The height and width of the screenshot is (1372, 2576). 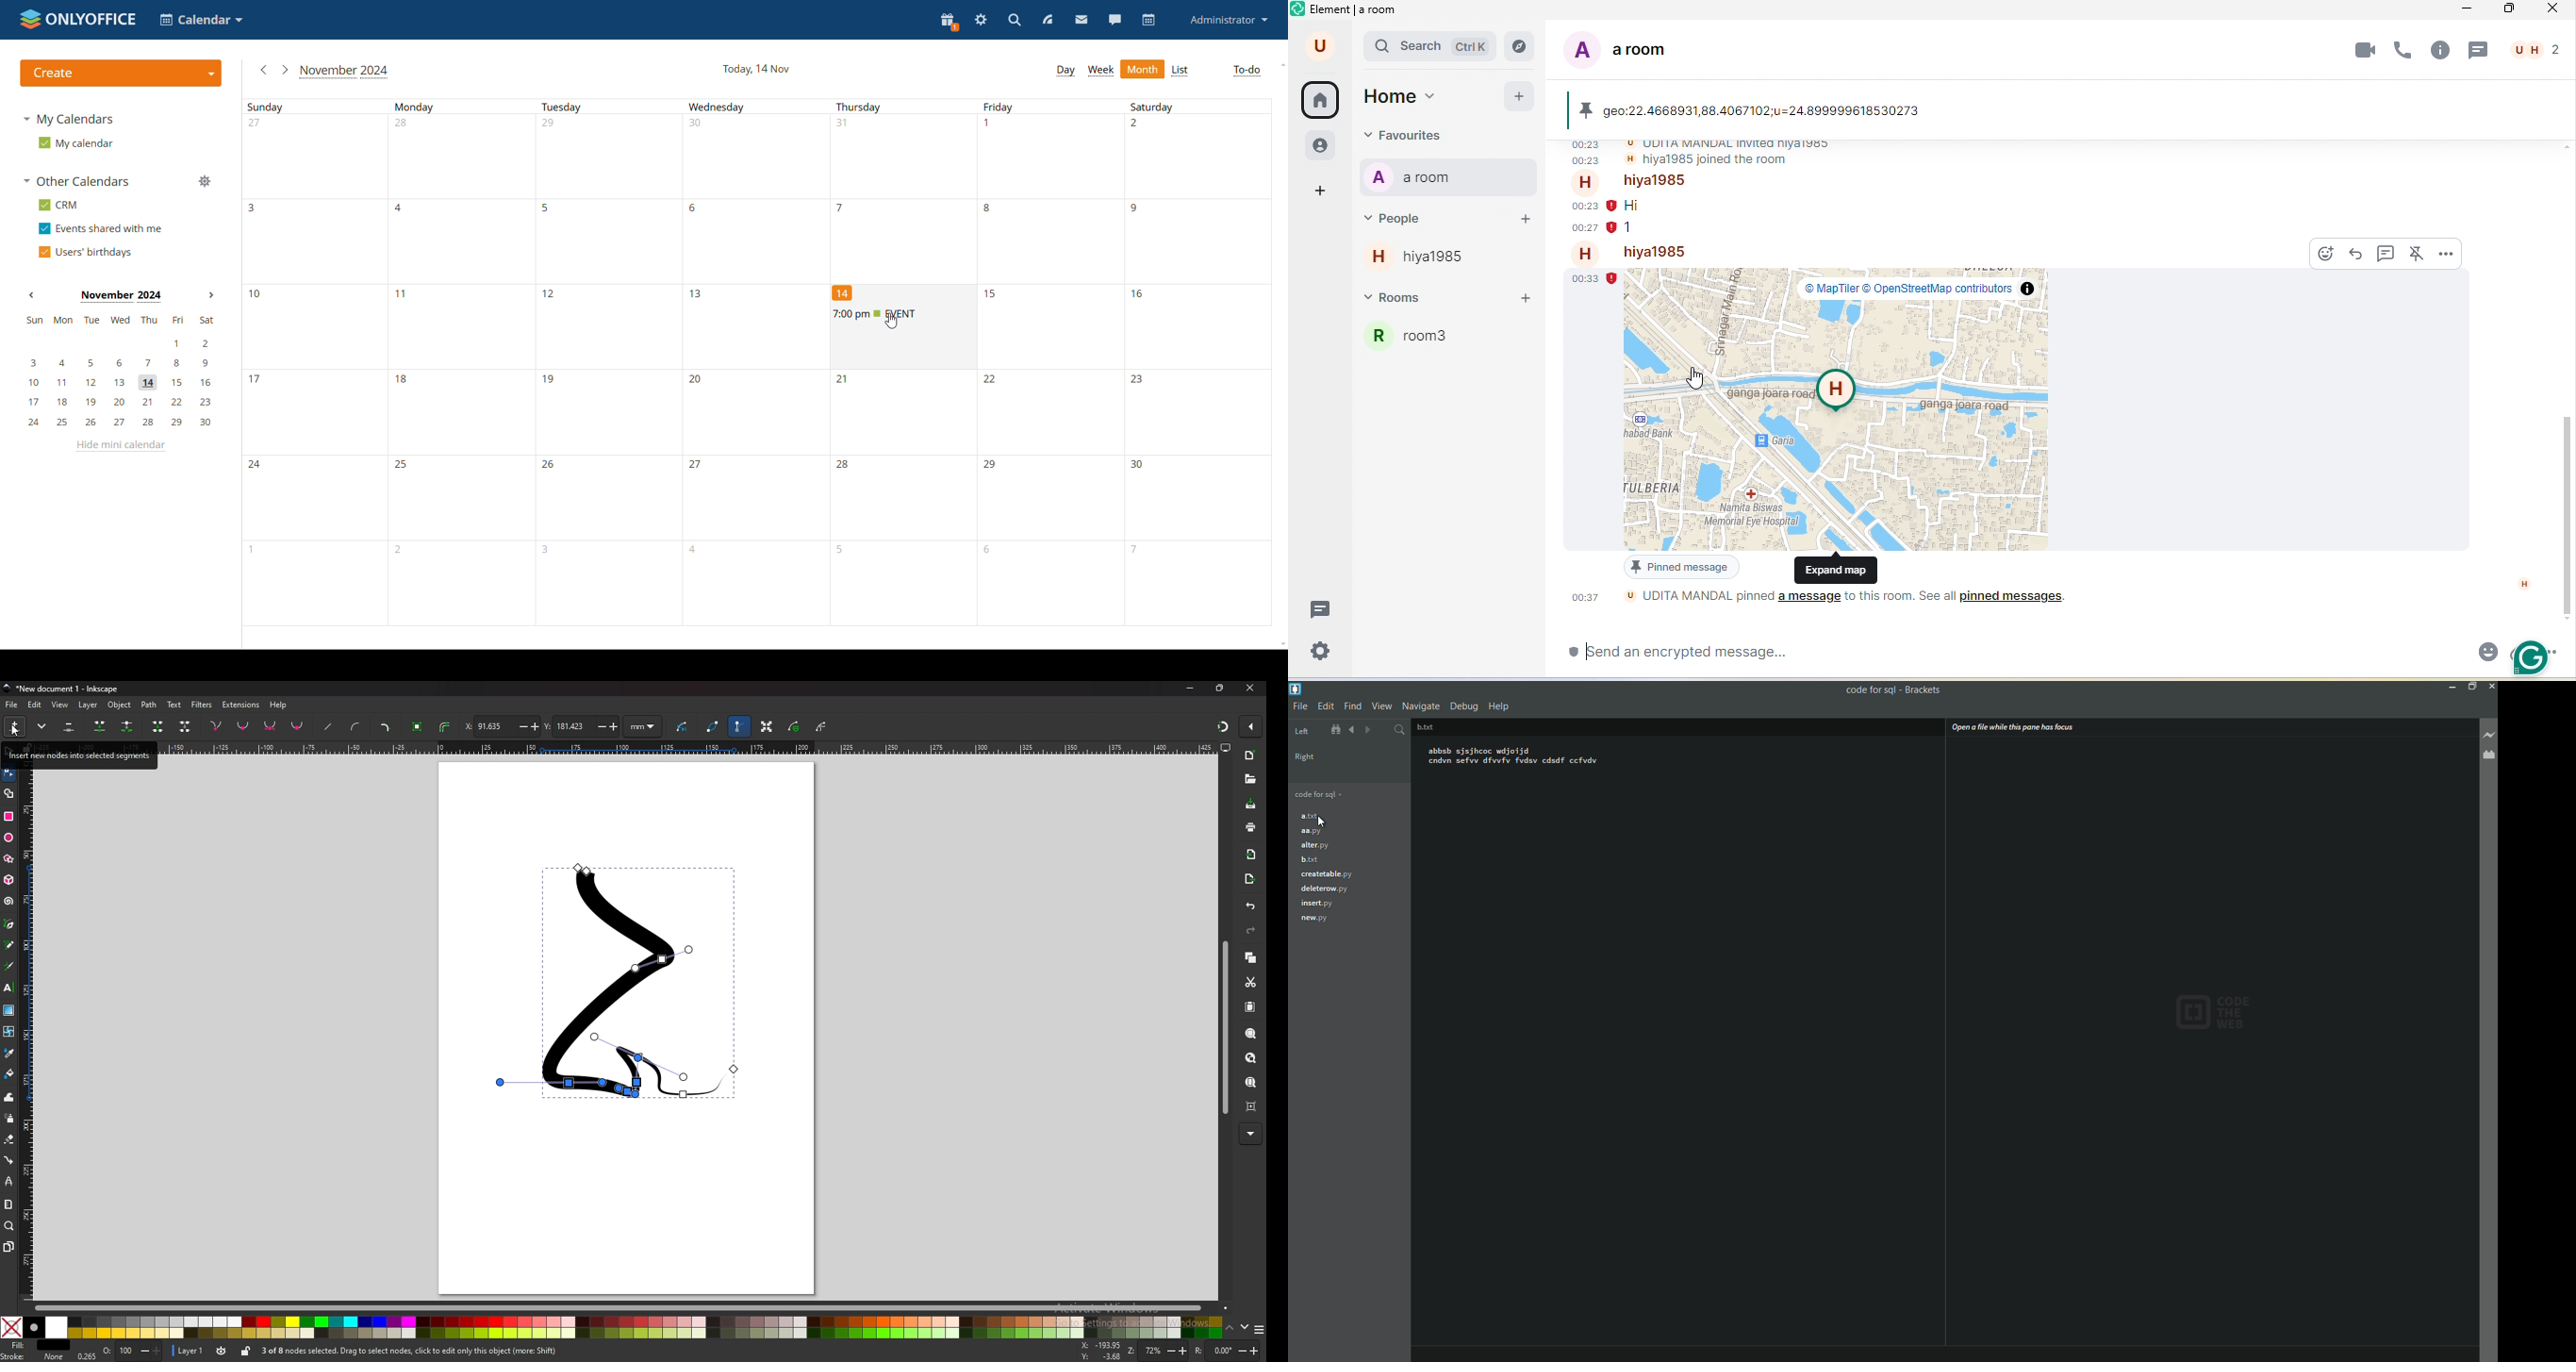 I want to click on help, so click(x=281, y=704).